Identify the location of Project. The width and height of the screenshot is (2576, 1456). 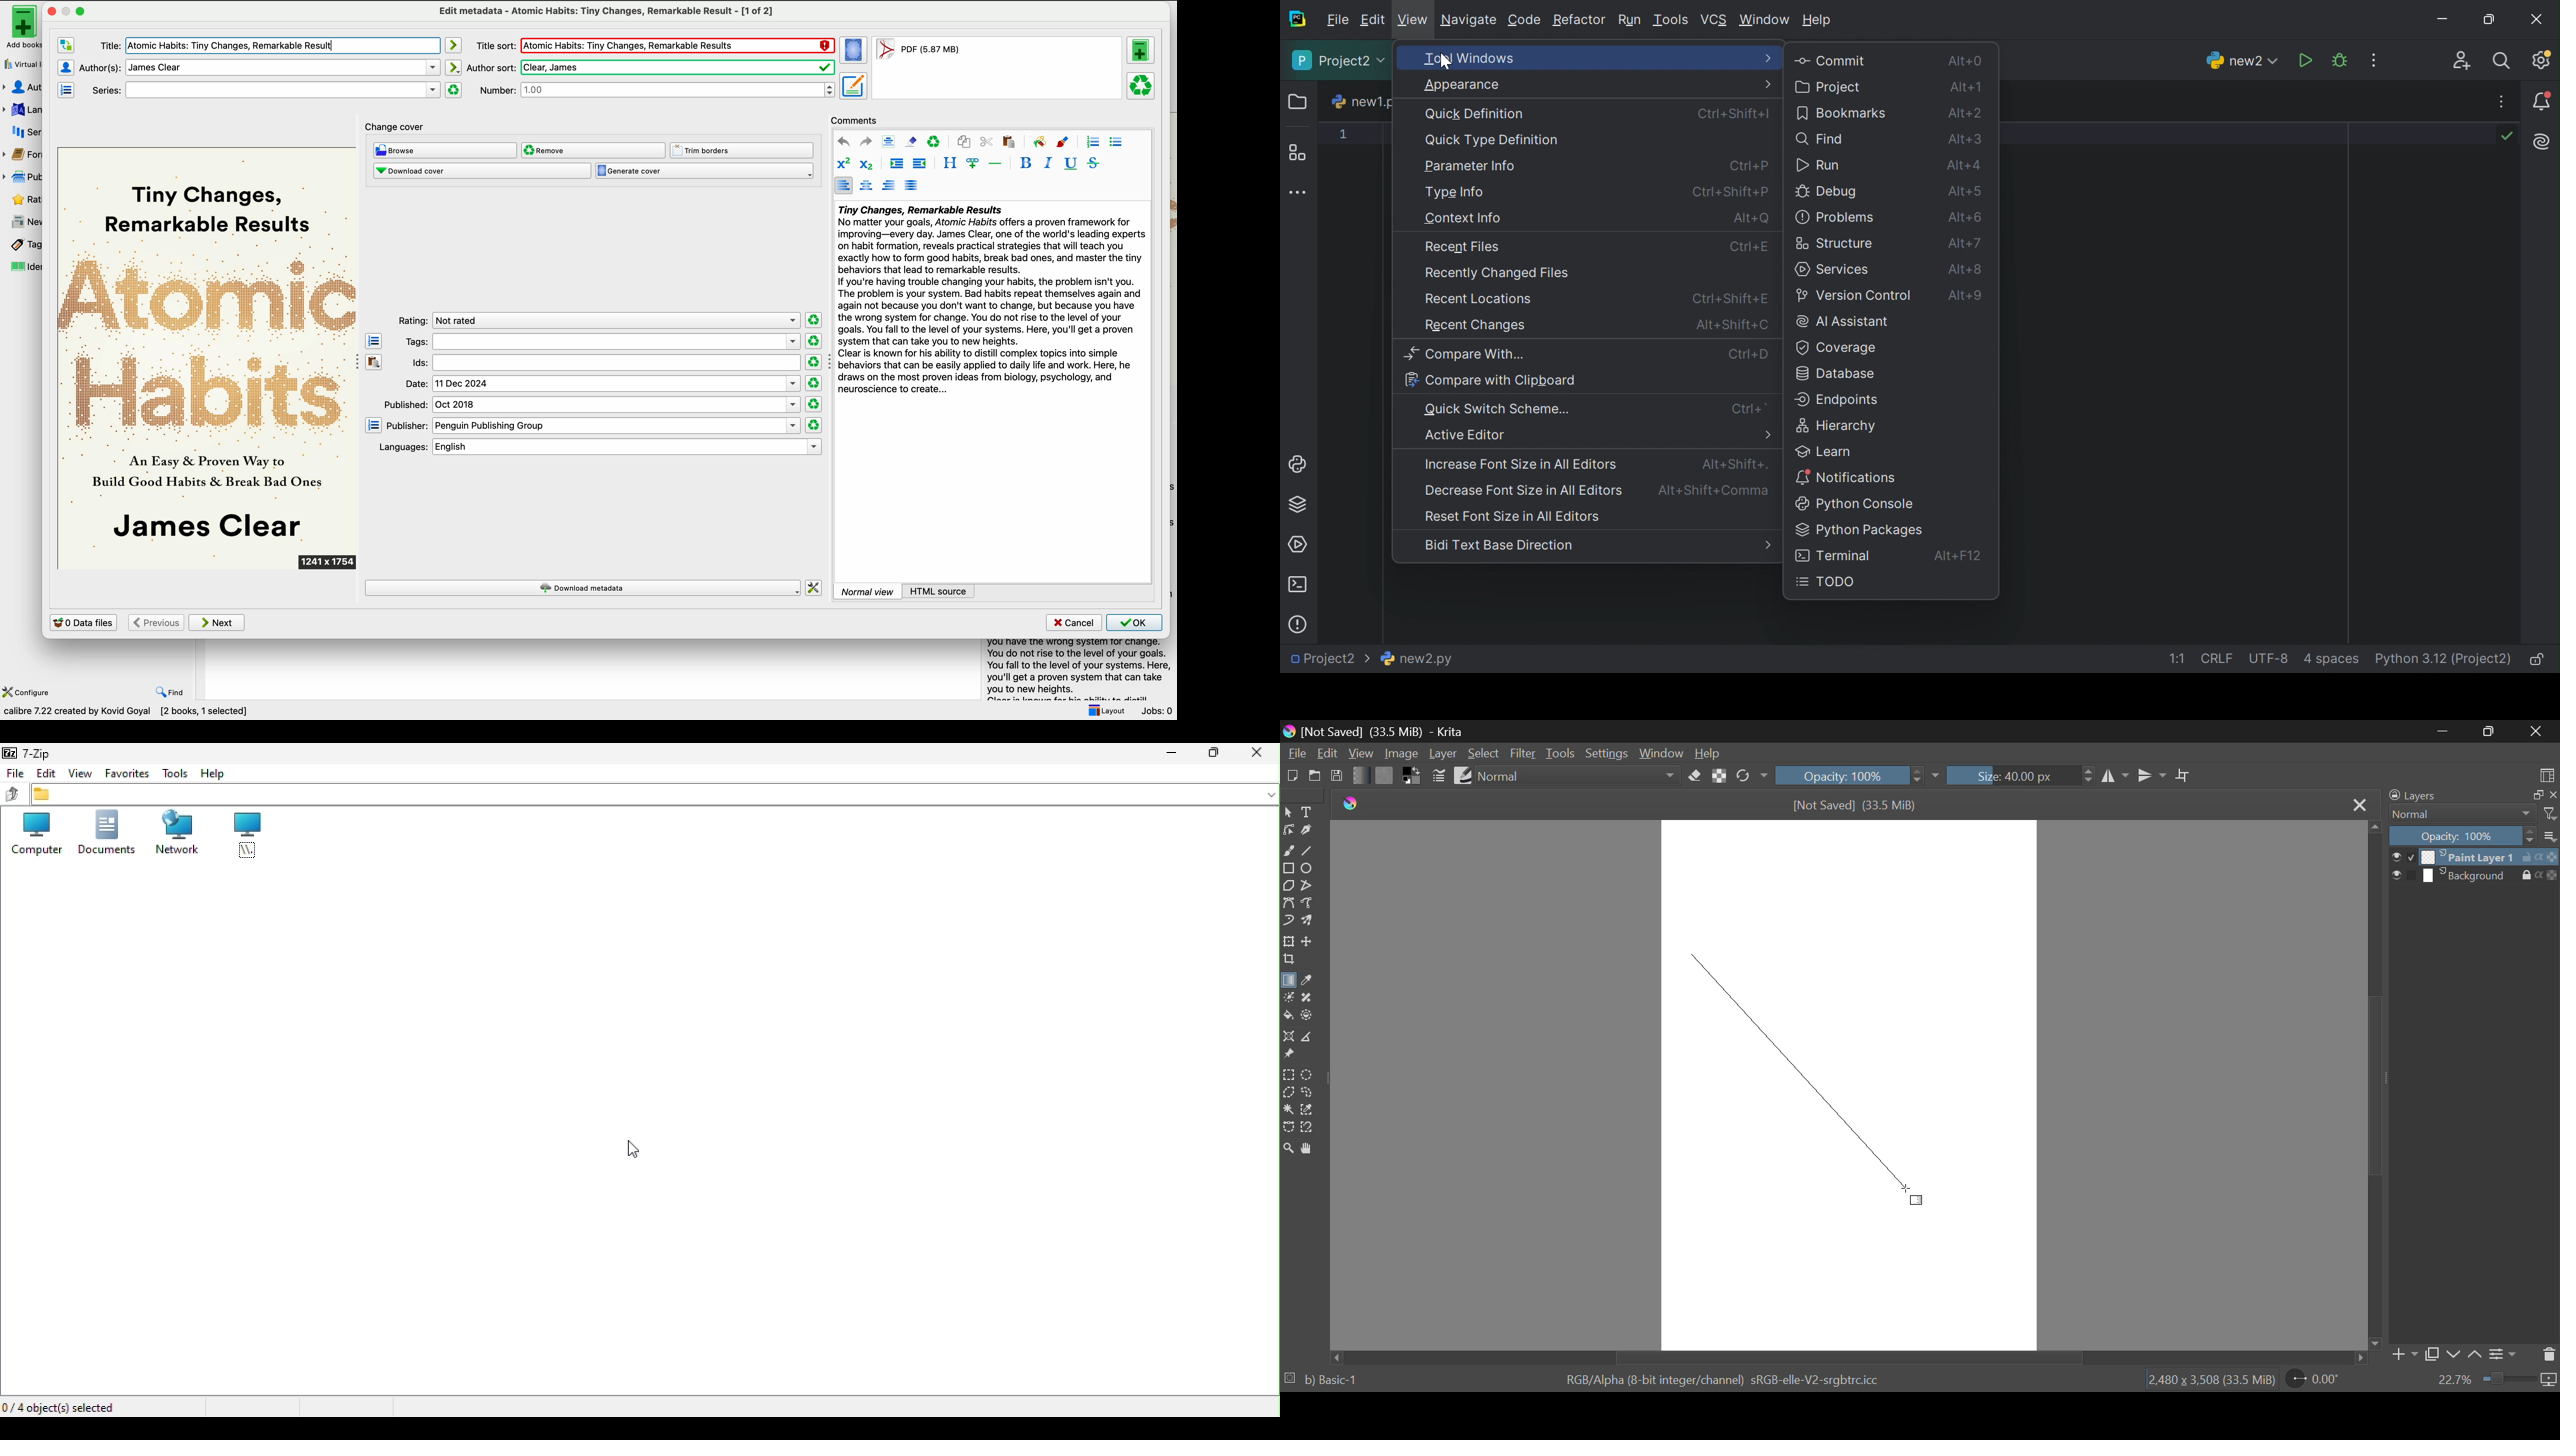
(1830, 87).